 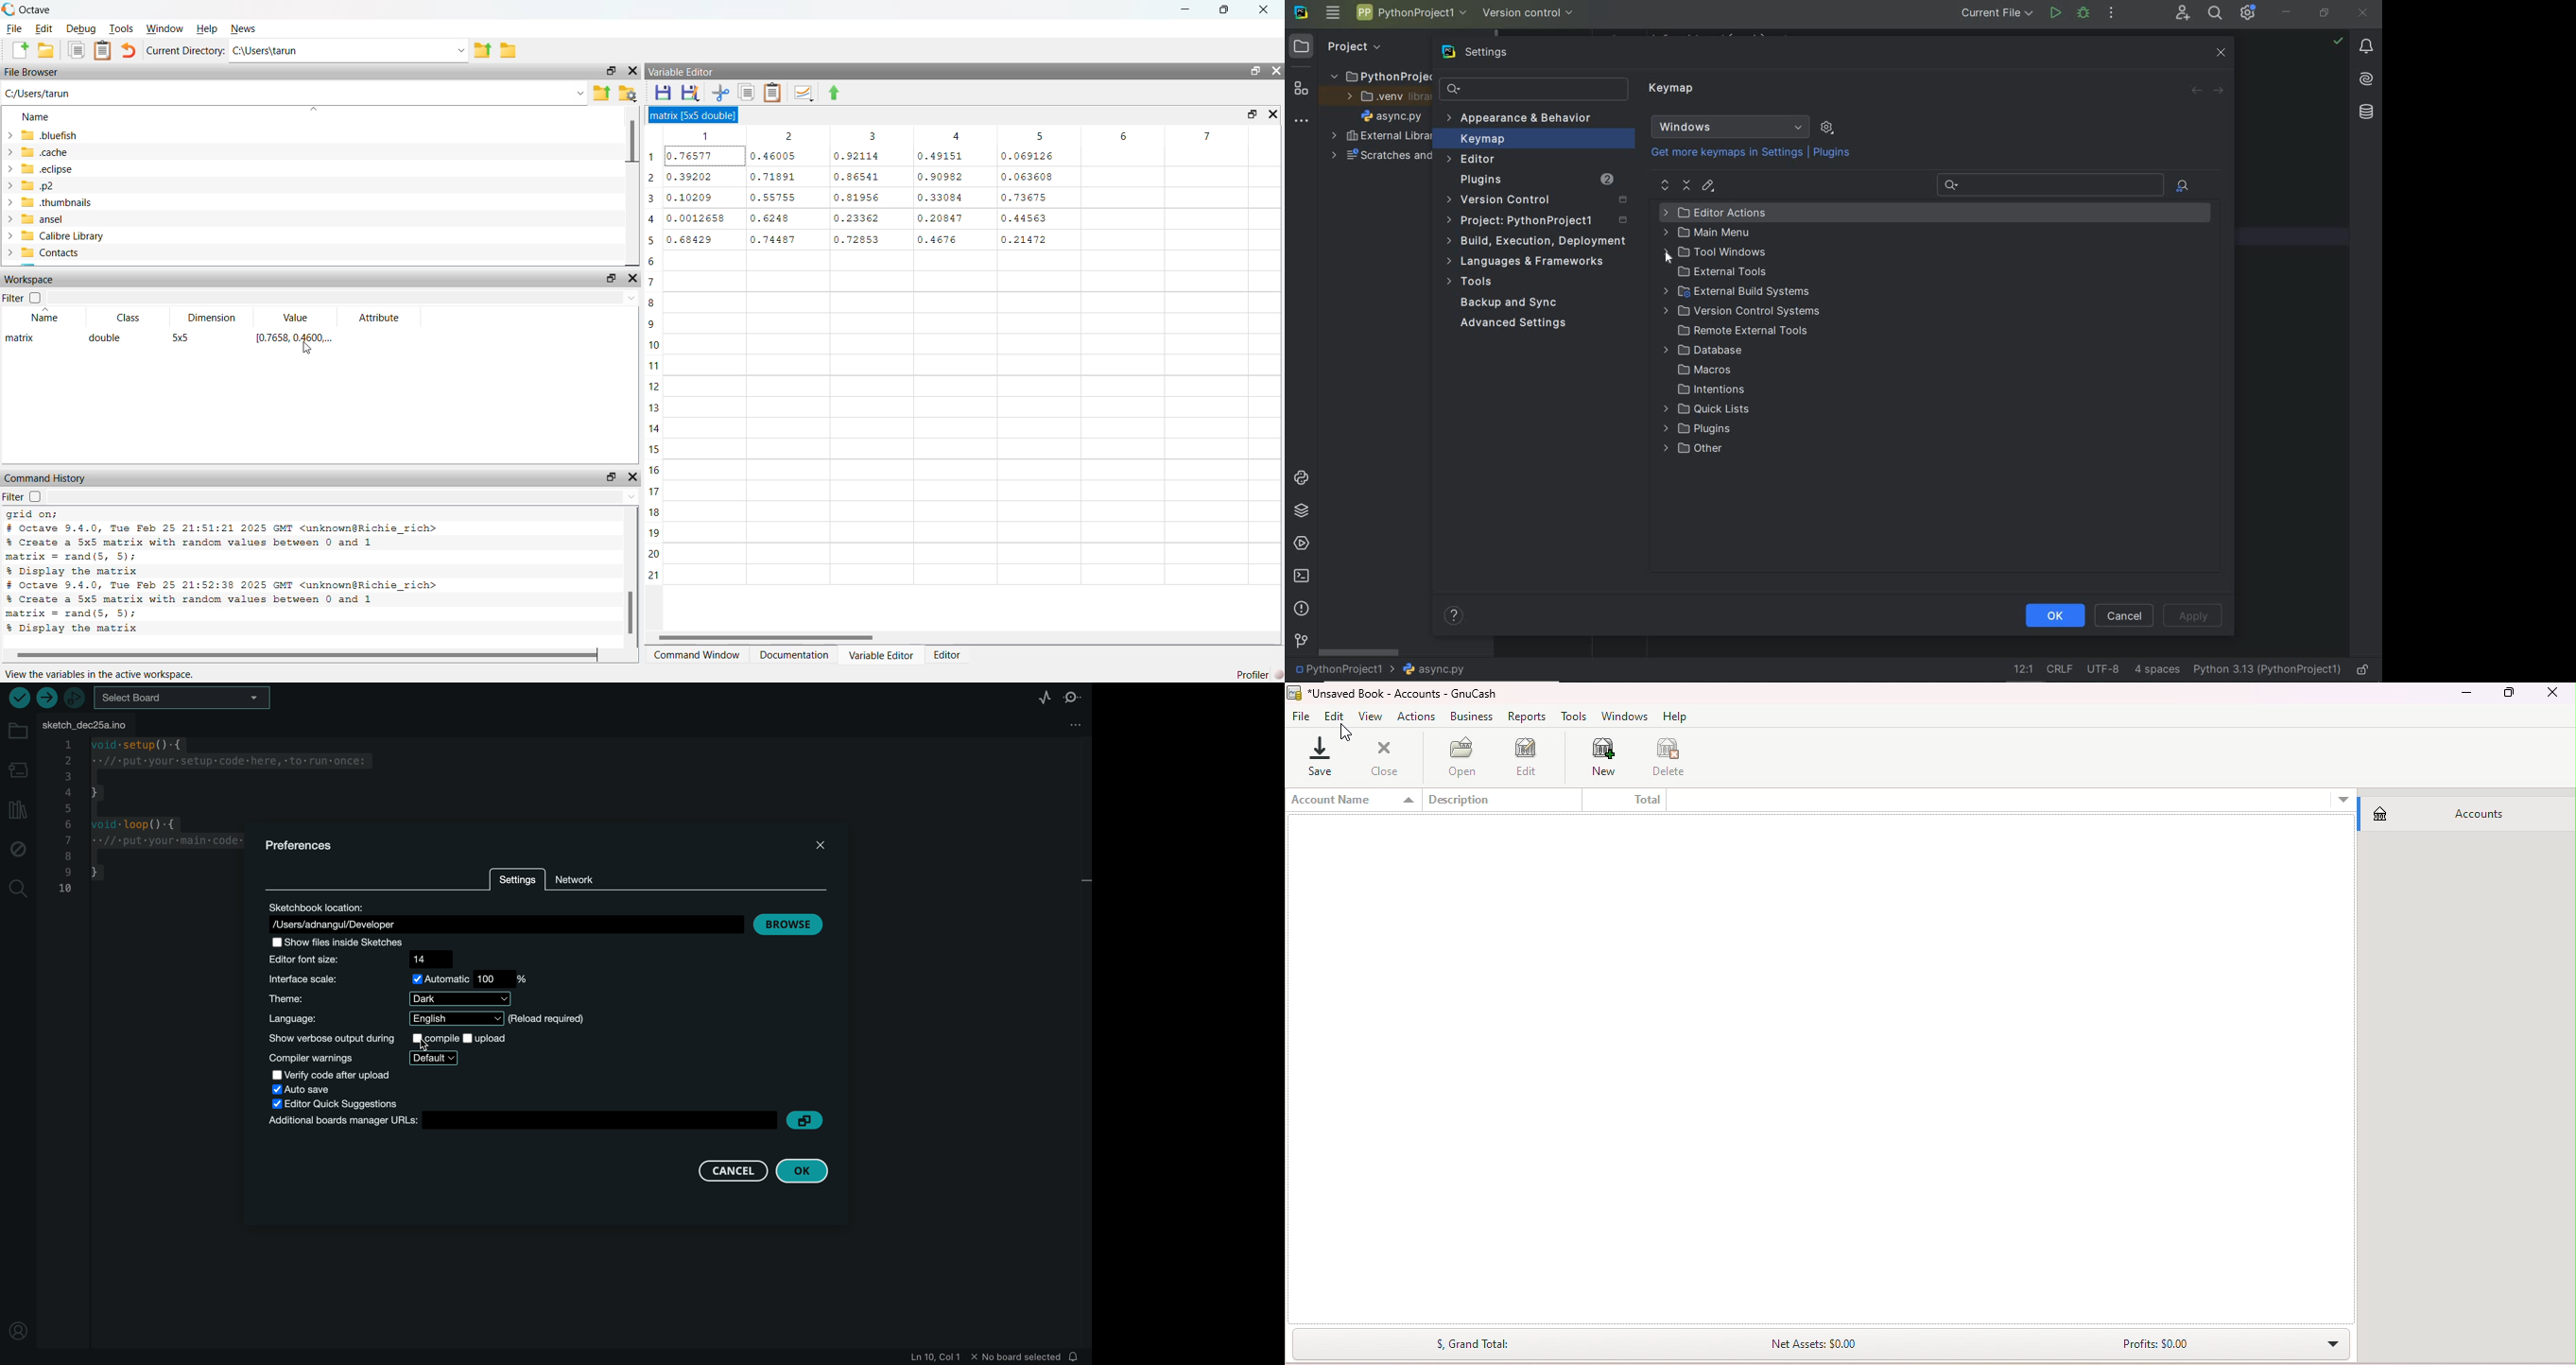 I want to click on scroll bar, so click(x=306, y=654).